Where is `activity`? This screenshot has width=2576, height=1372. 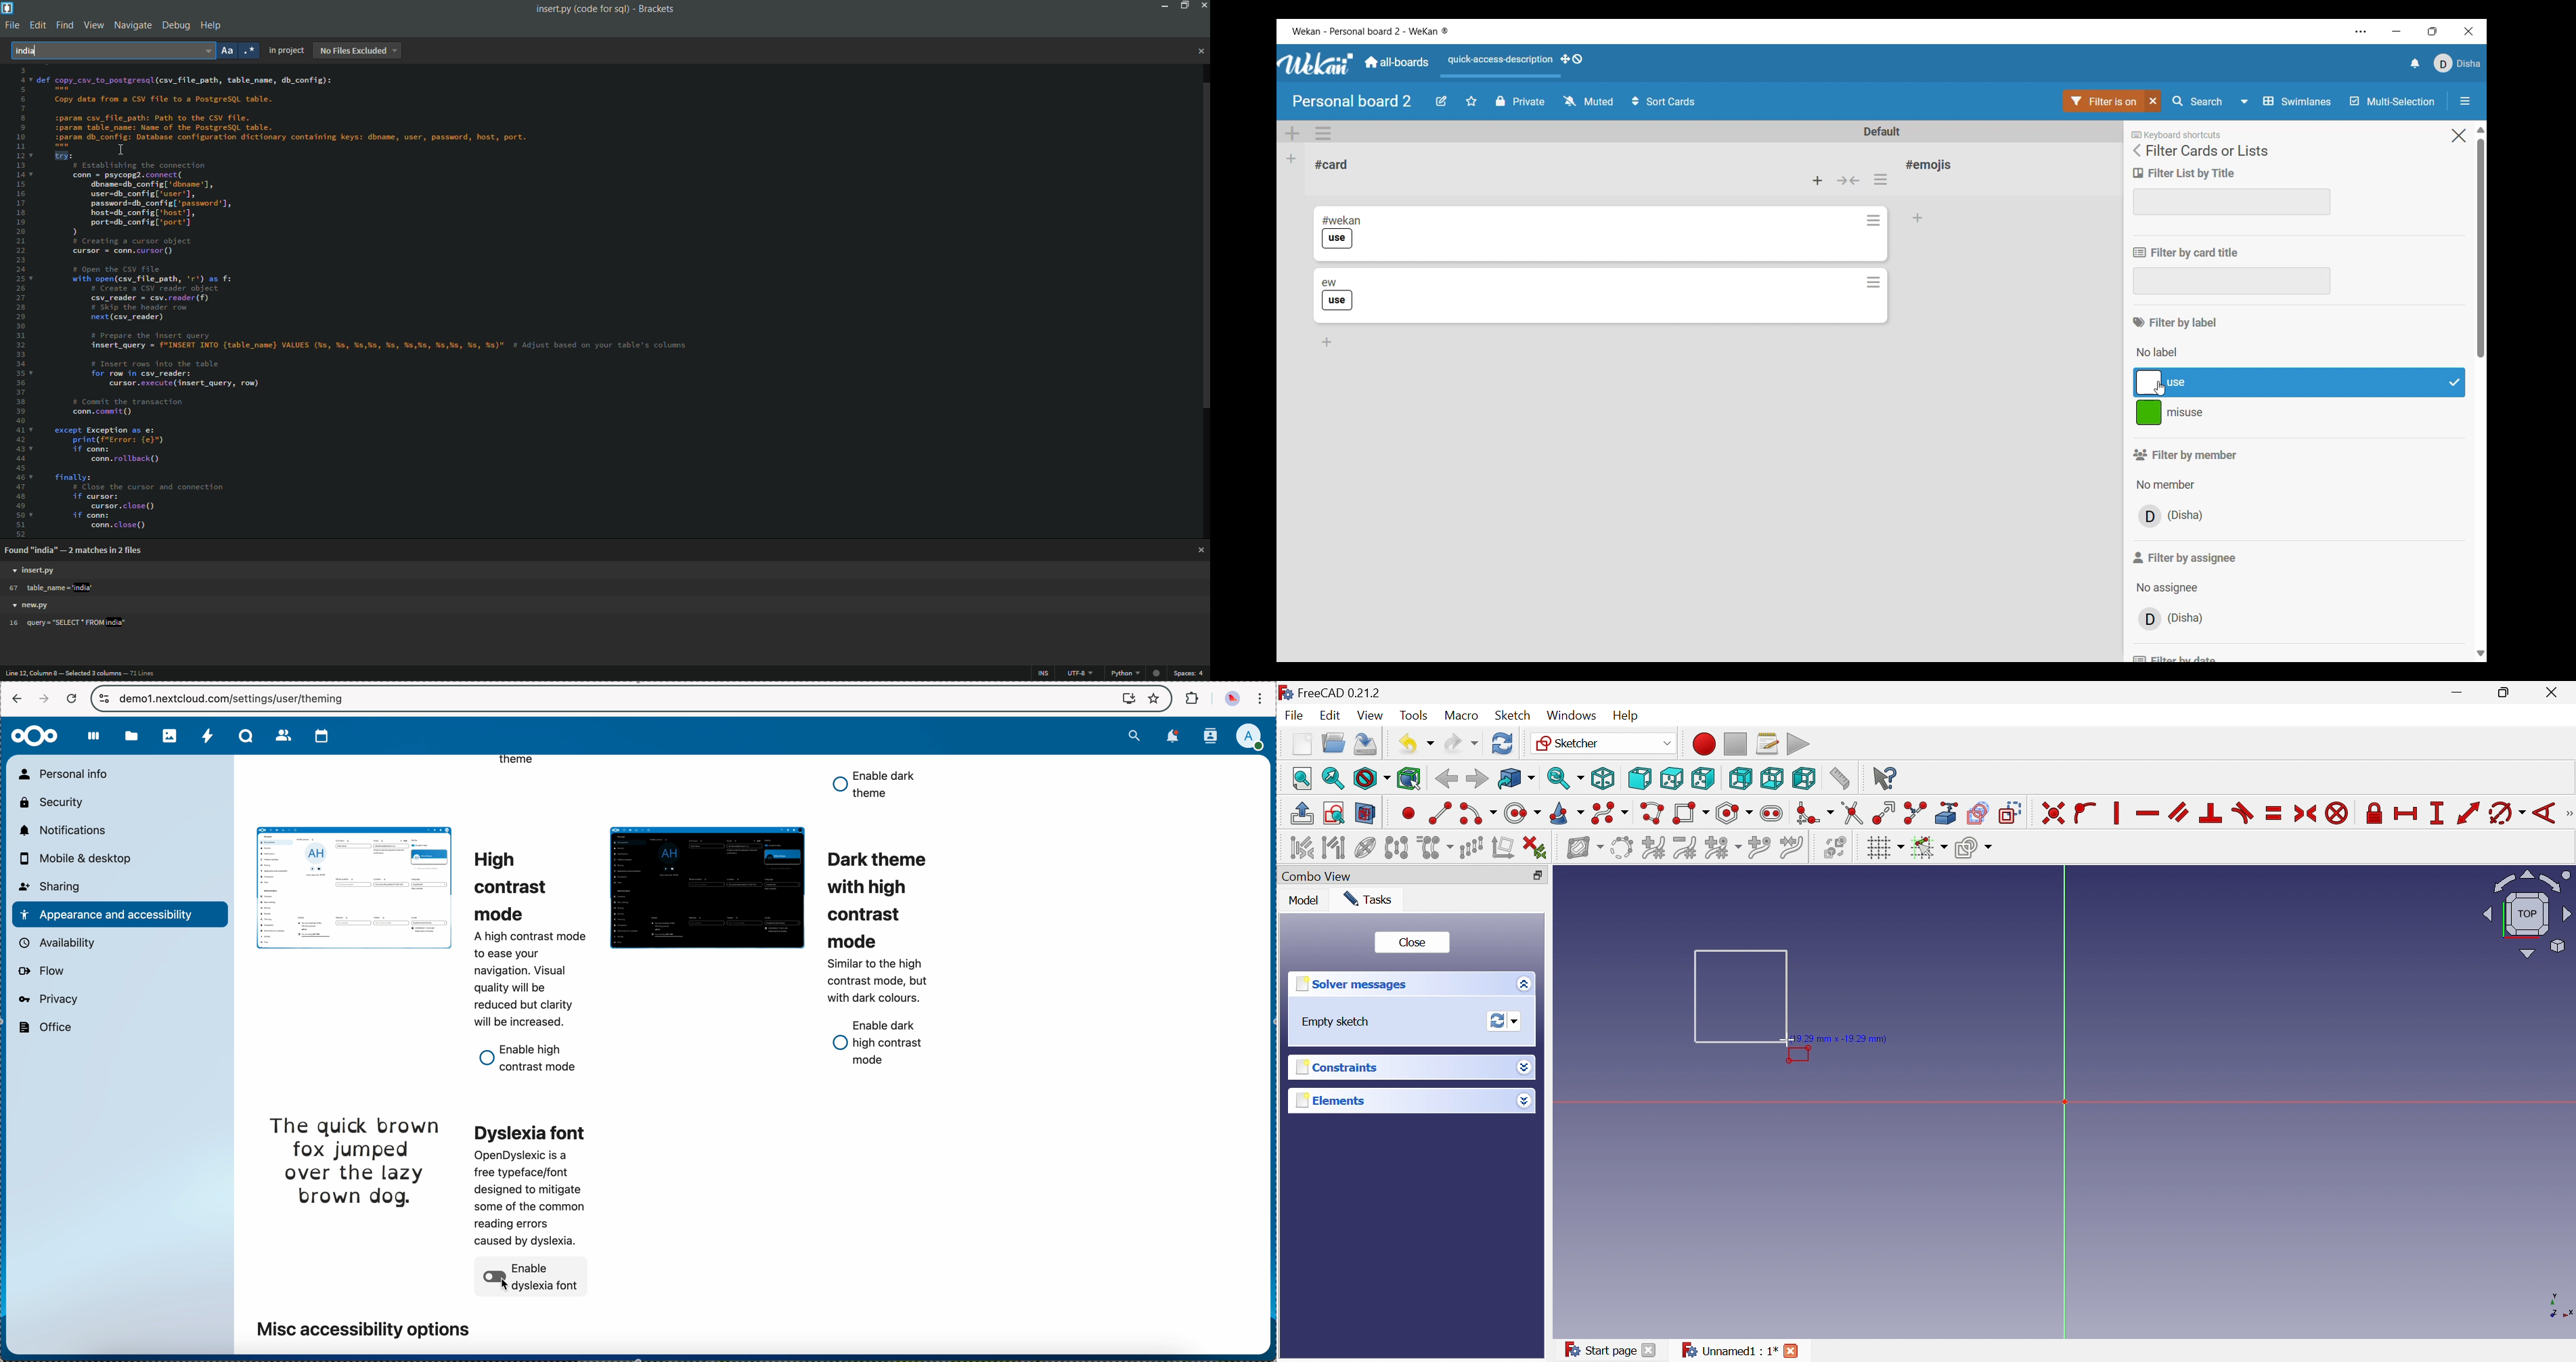 activity is located at coordinates (206, 737).